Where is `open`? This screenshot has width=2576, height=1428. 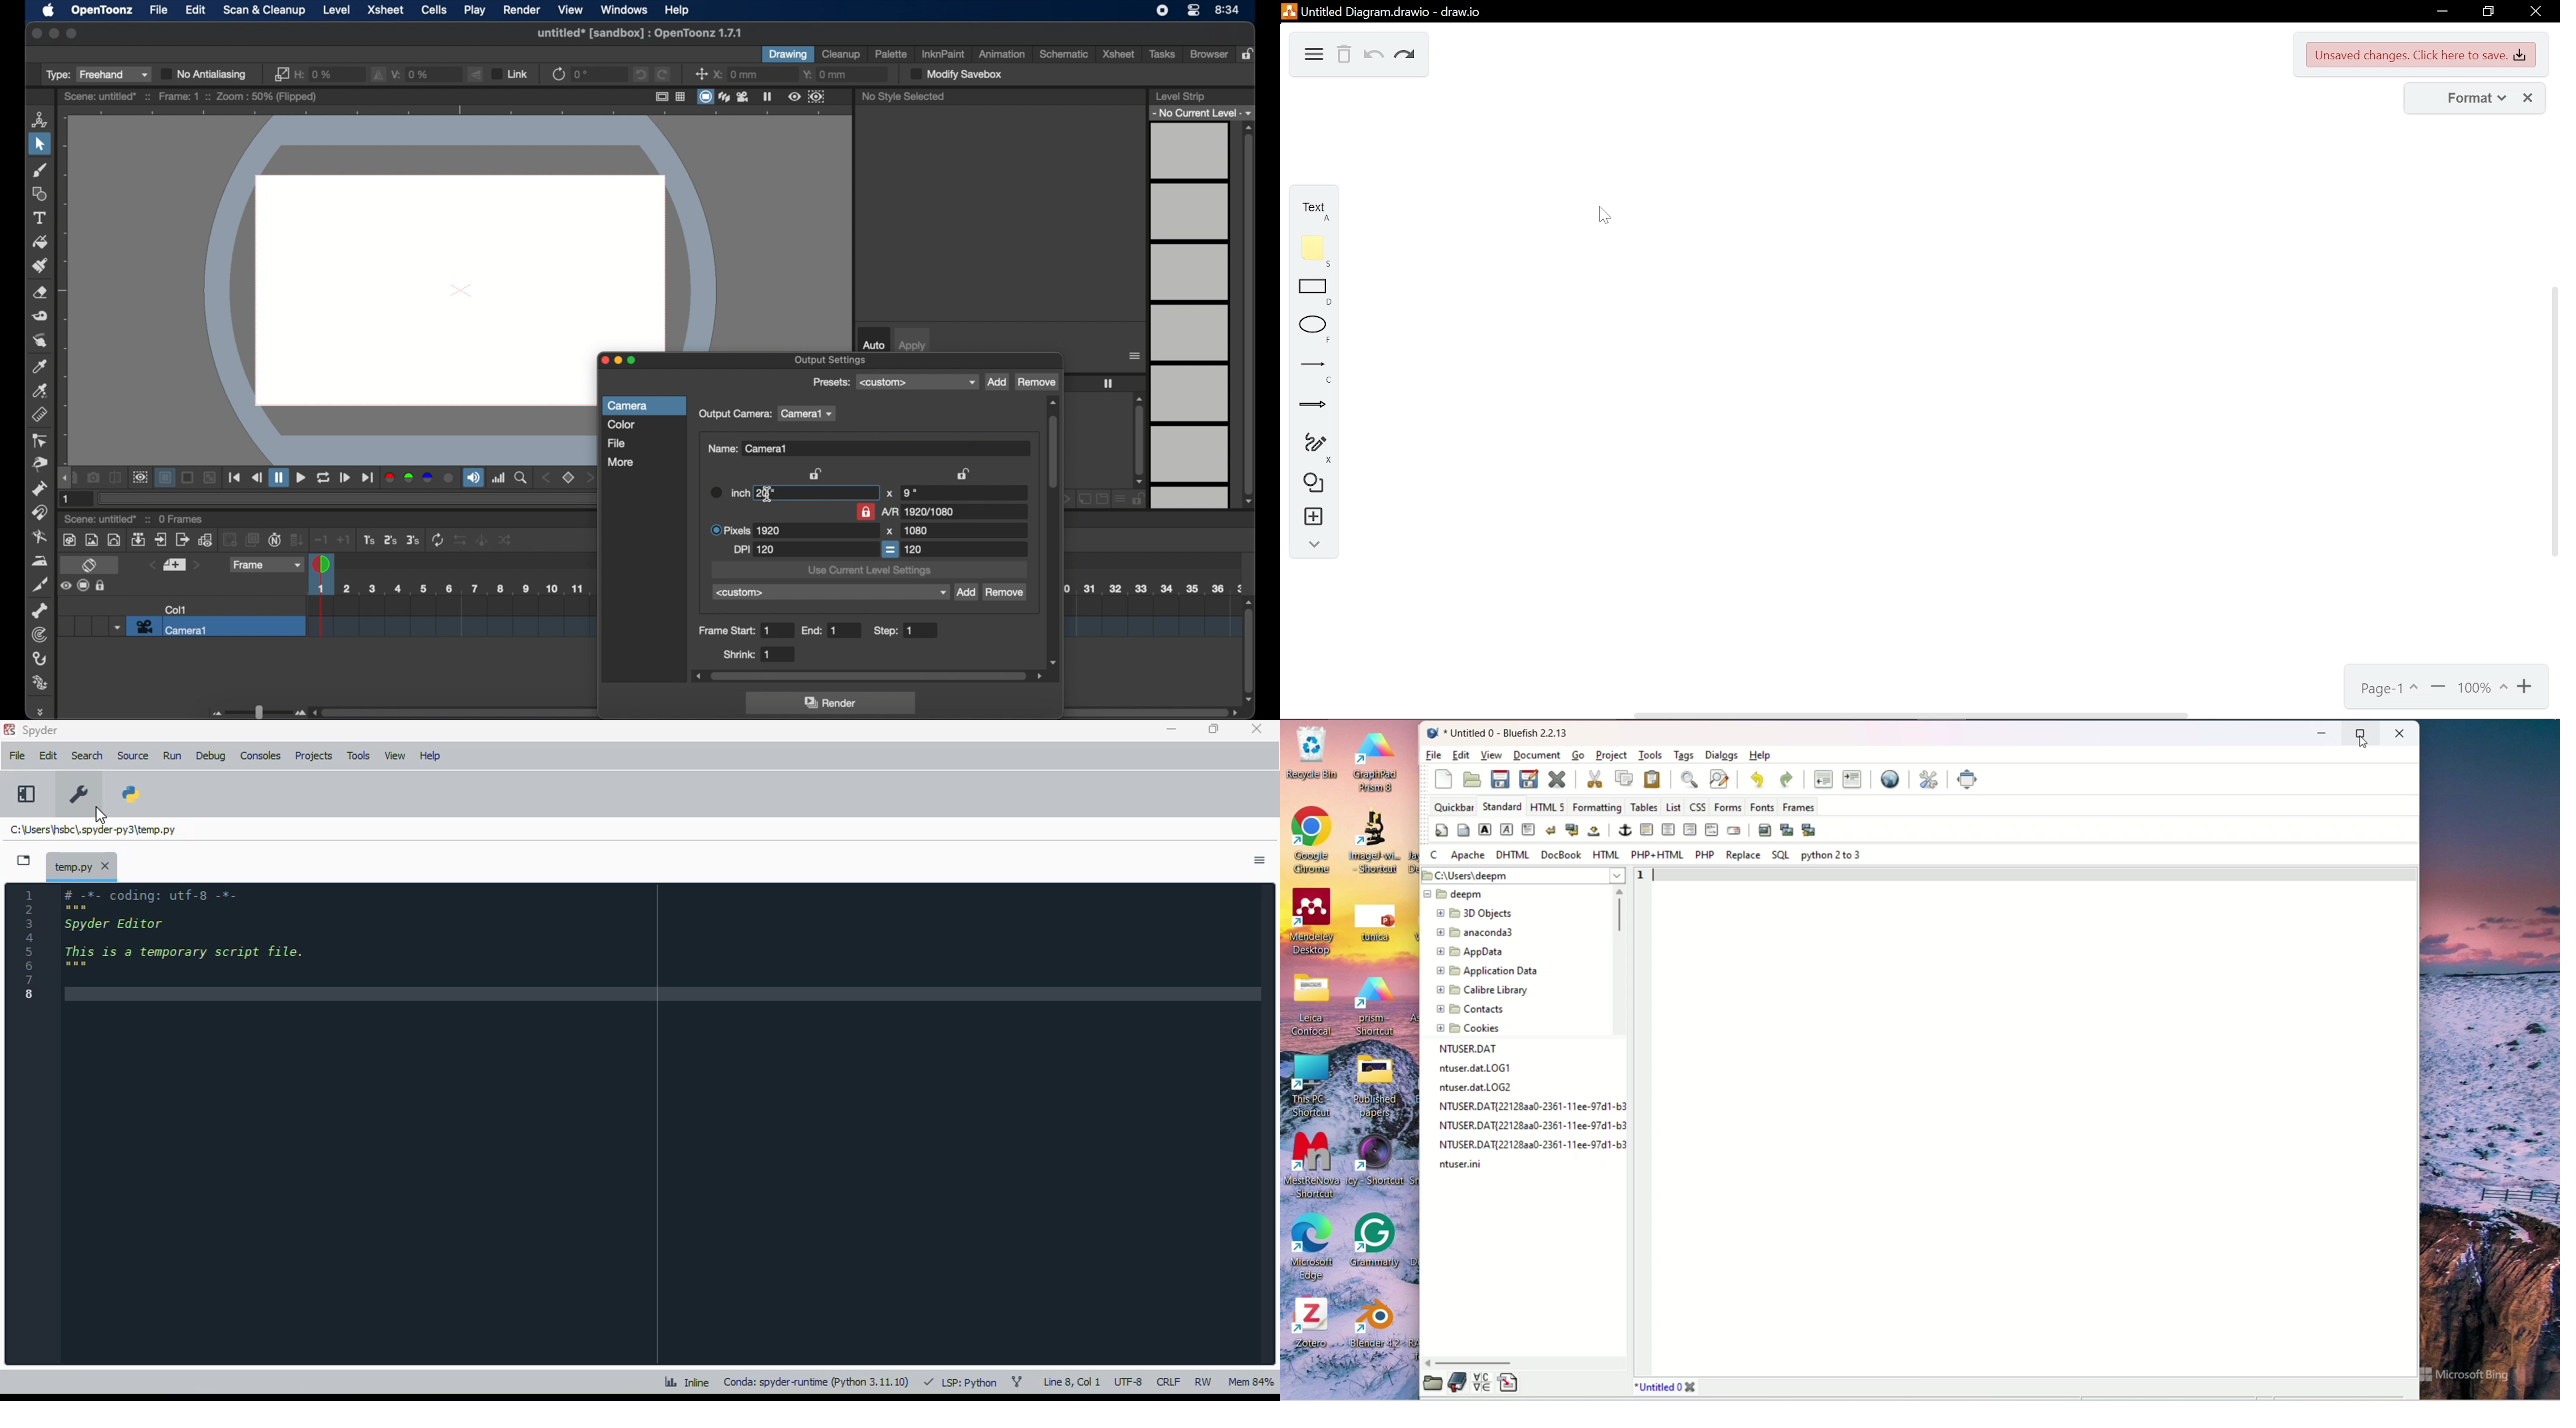 open is located at coordinates (1433, 1383).